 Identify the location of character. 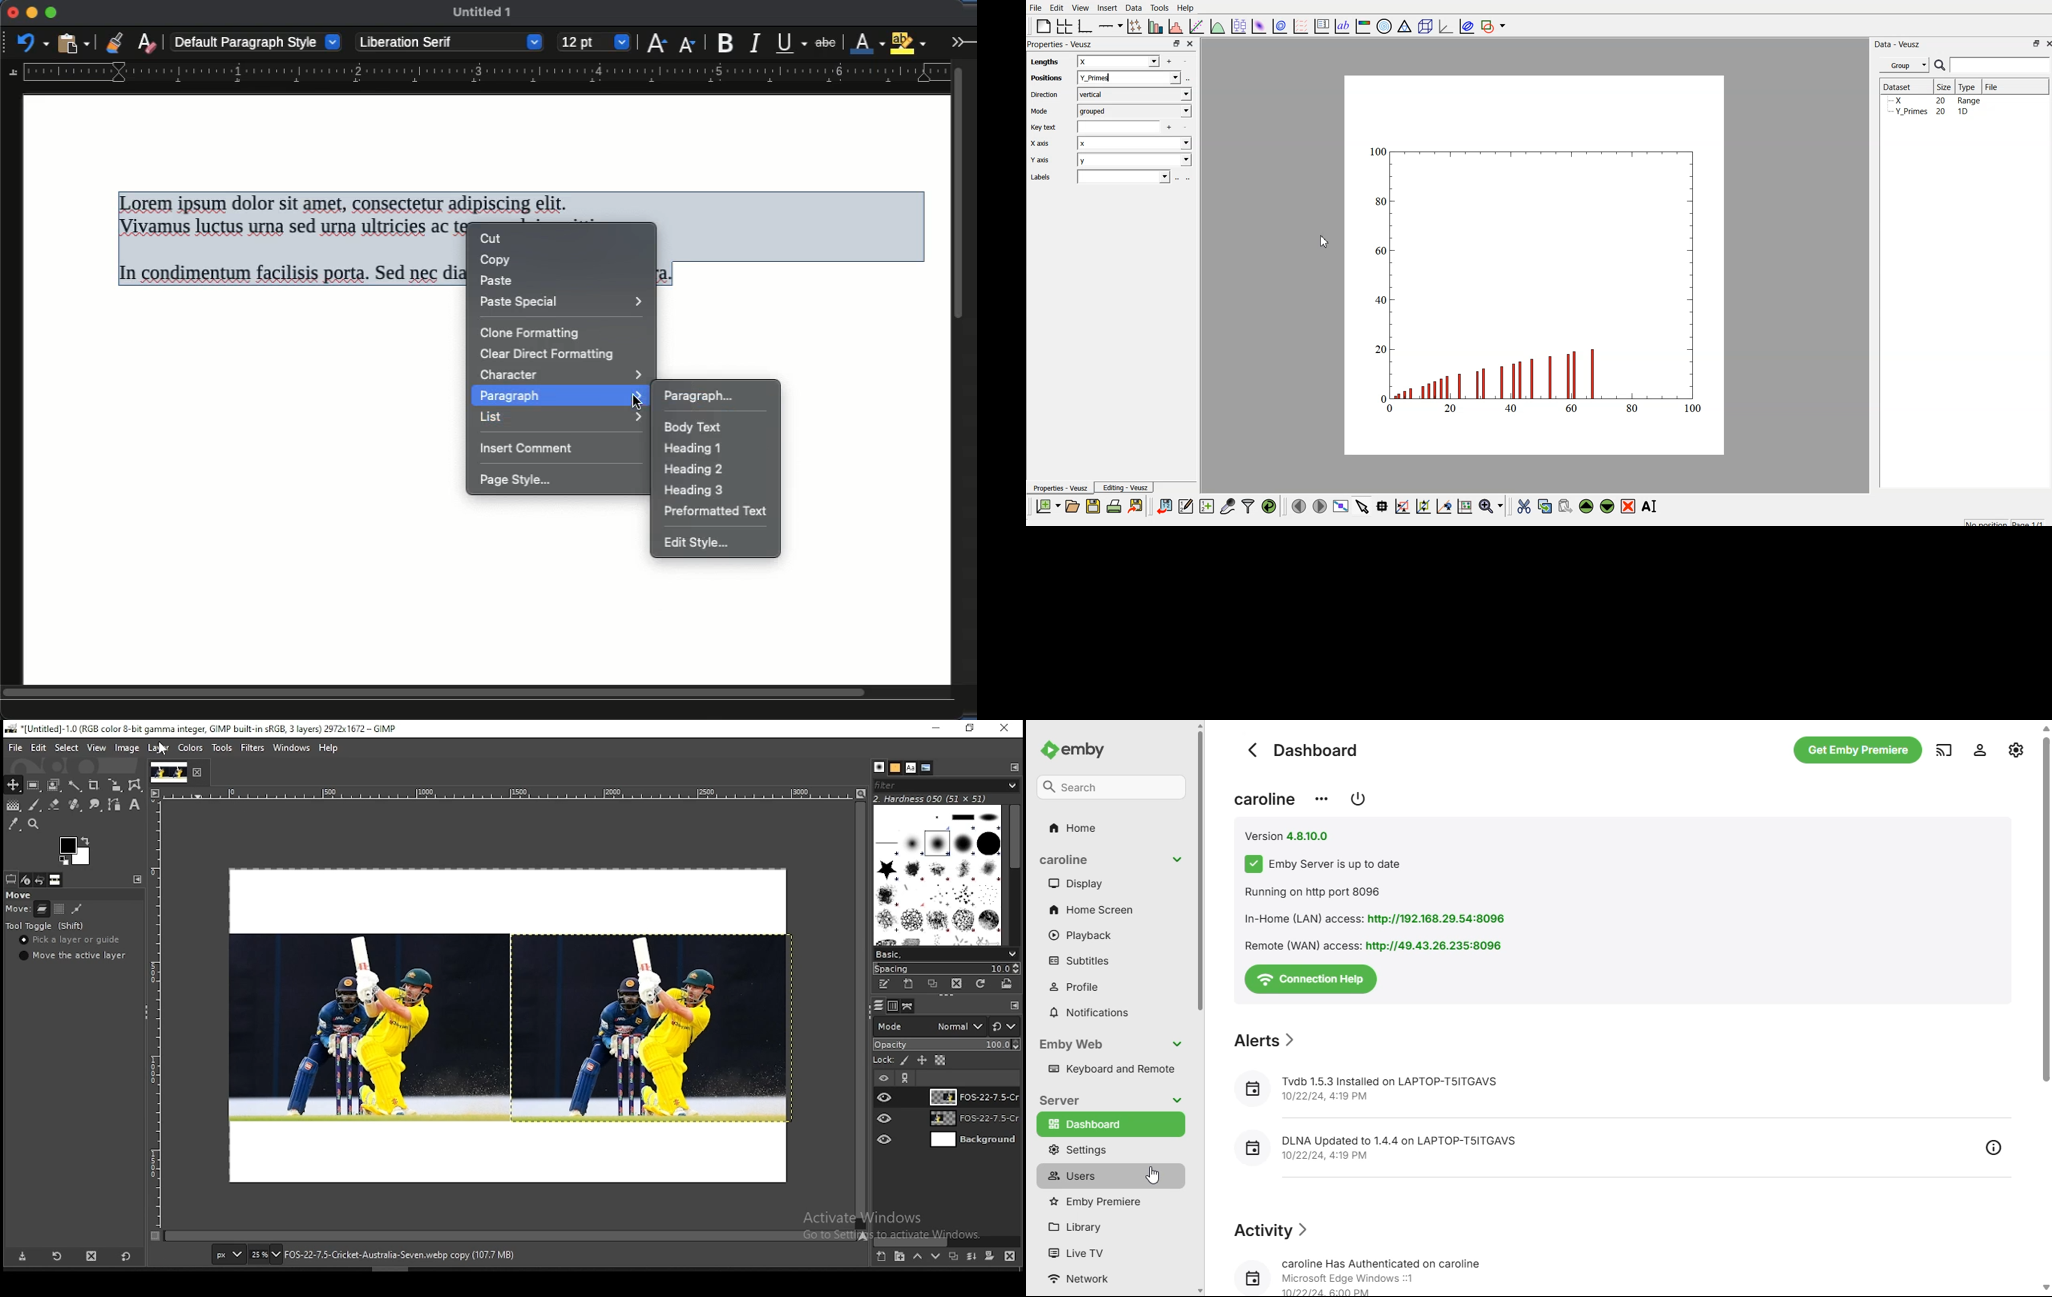
(562, 374).